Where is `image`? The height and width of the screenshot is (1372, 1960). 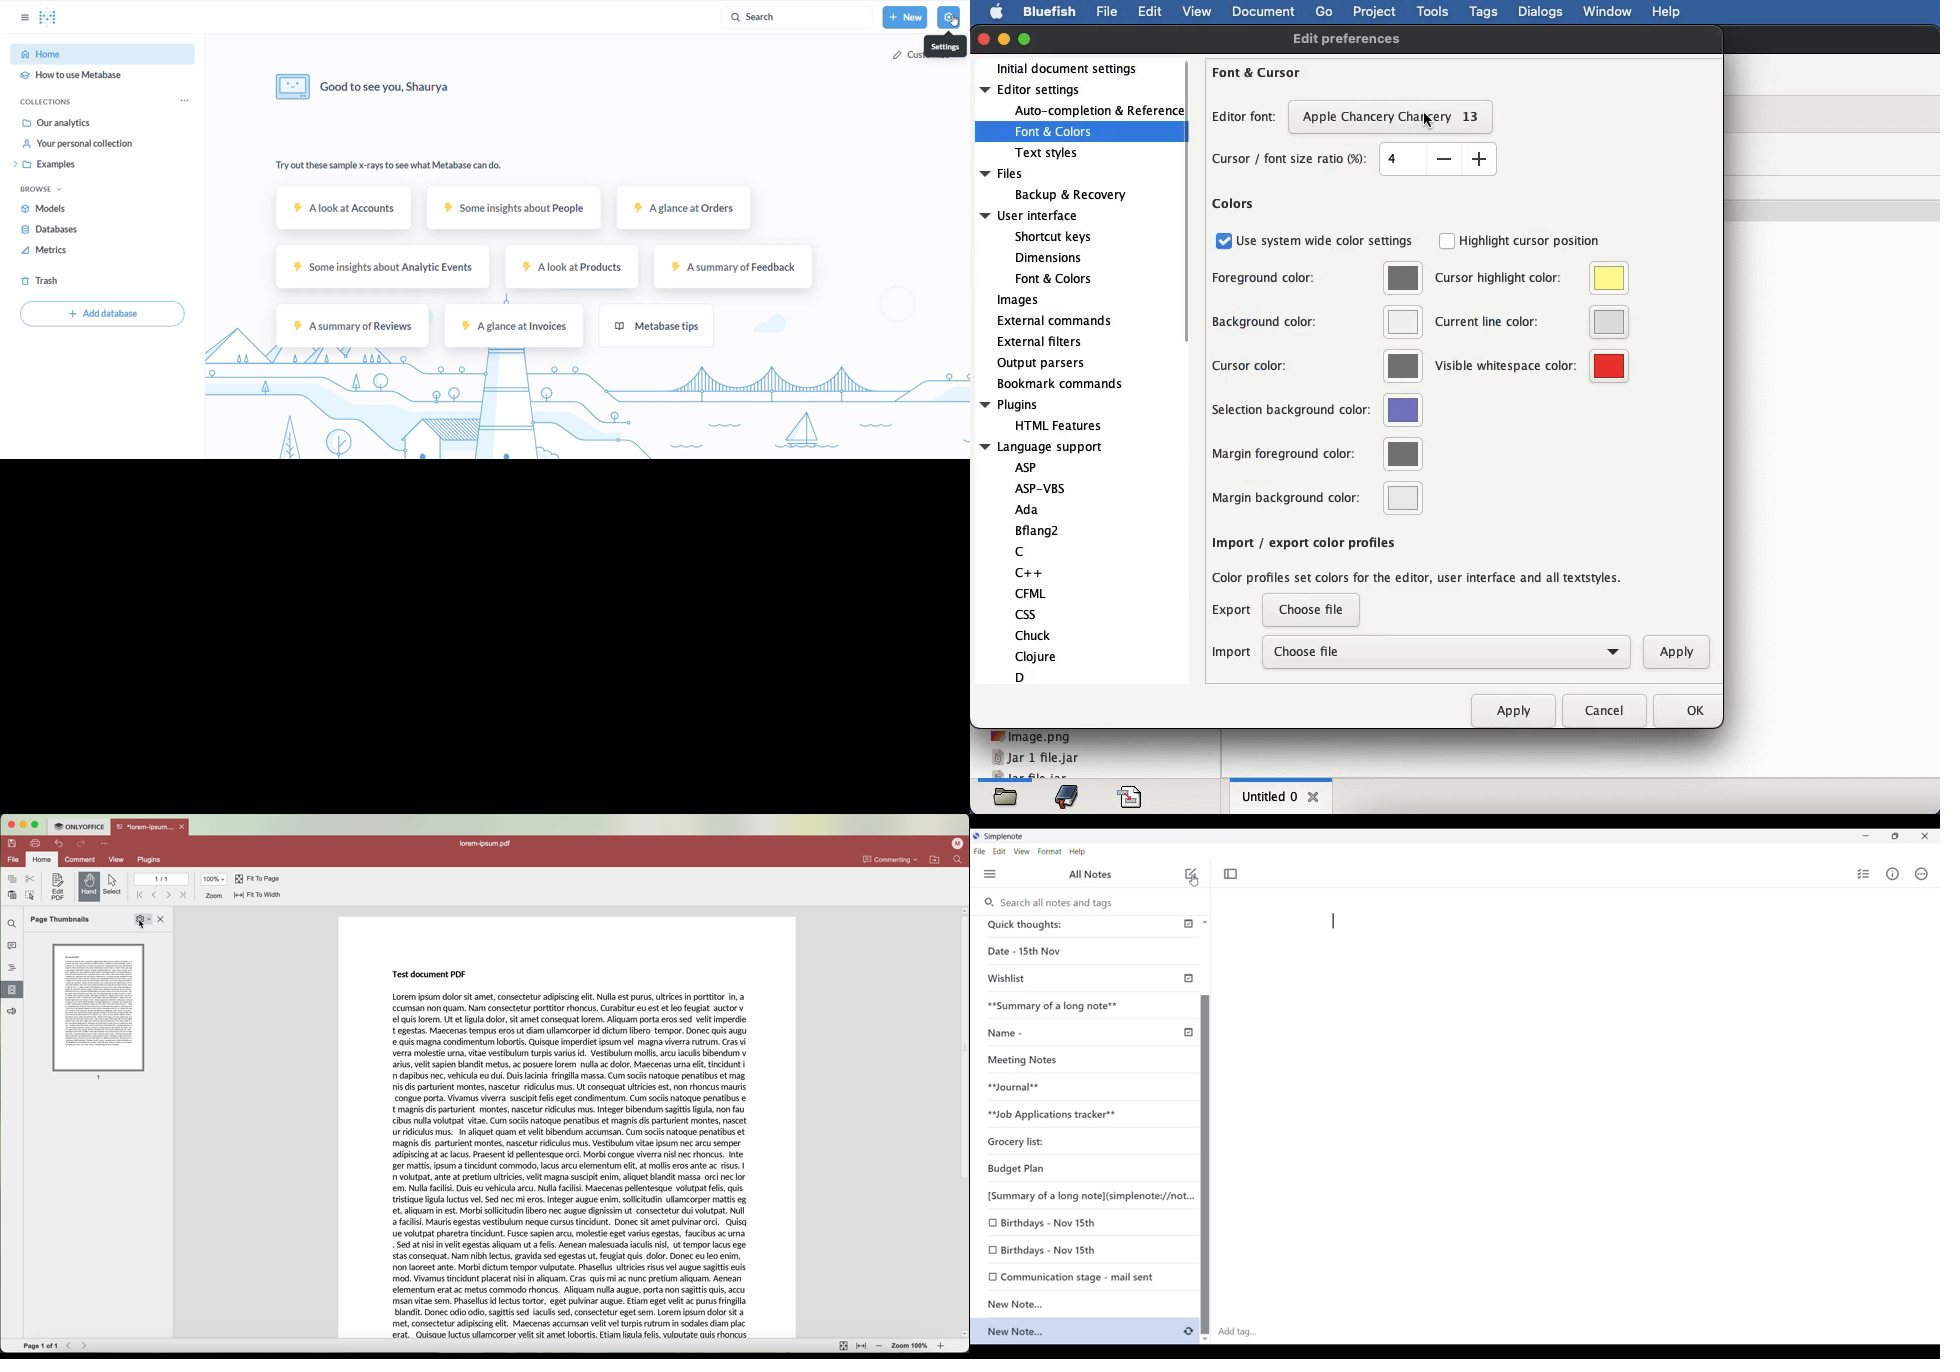 image is located at coordinates (1031, 736).